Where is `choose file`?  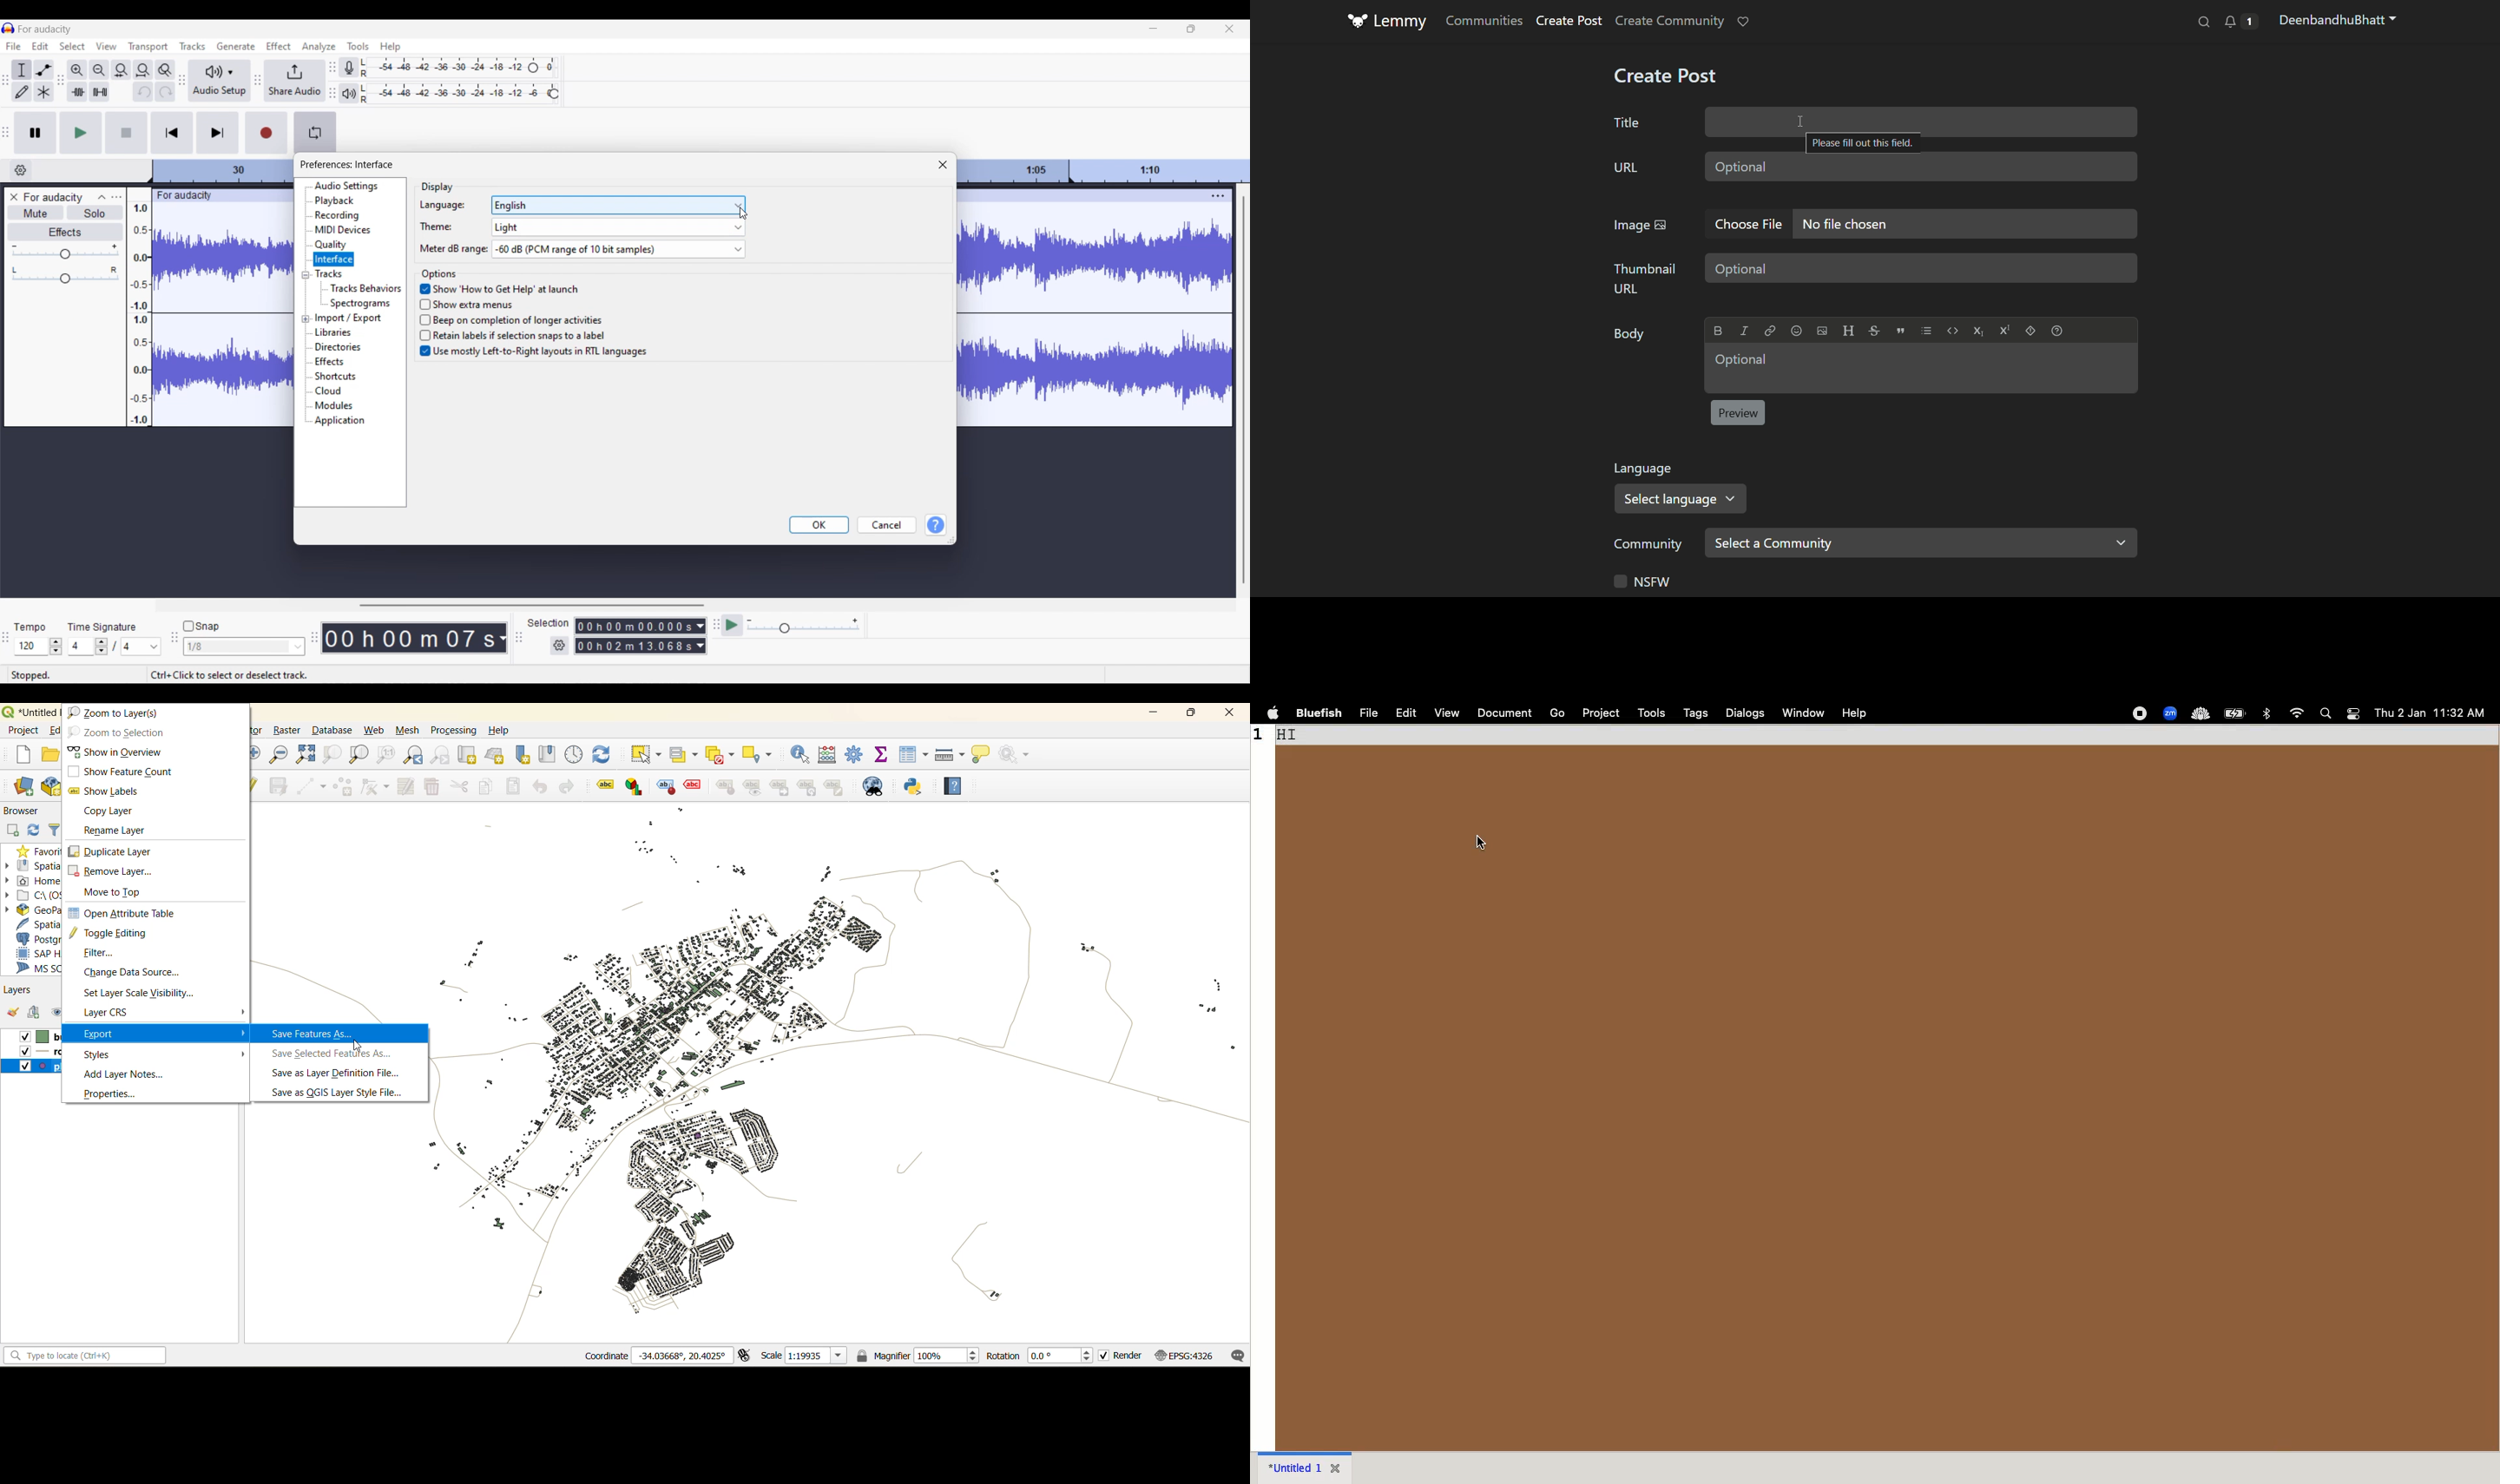 choose file is located at coordinates (1748, 222).